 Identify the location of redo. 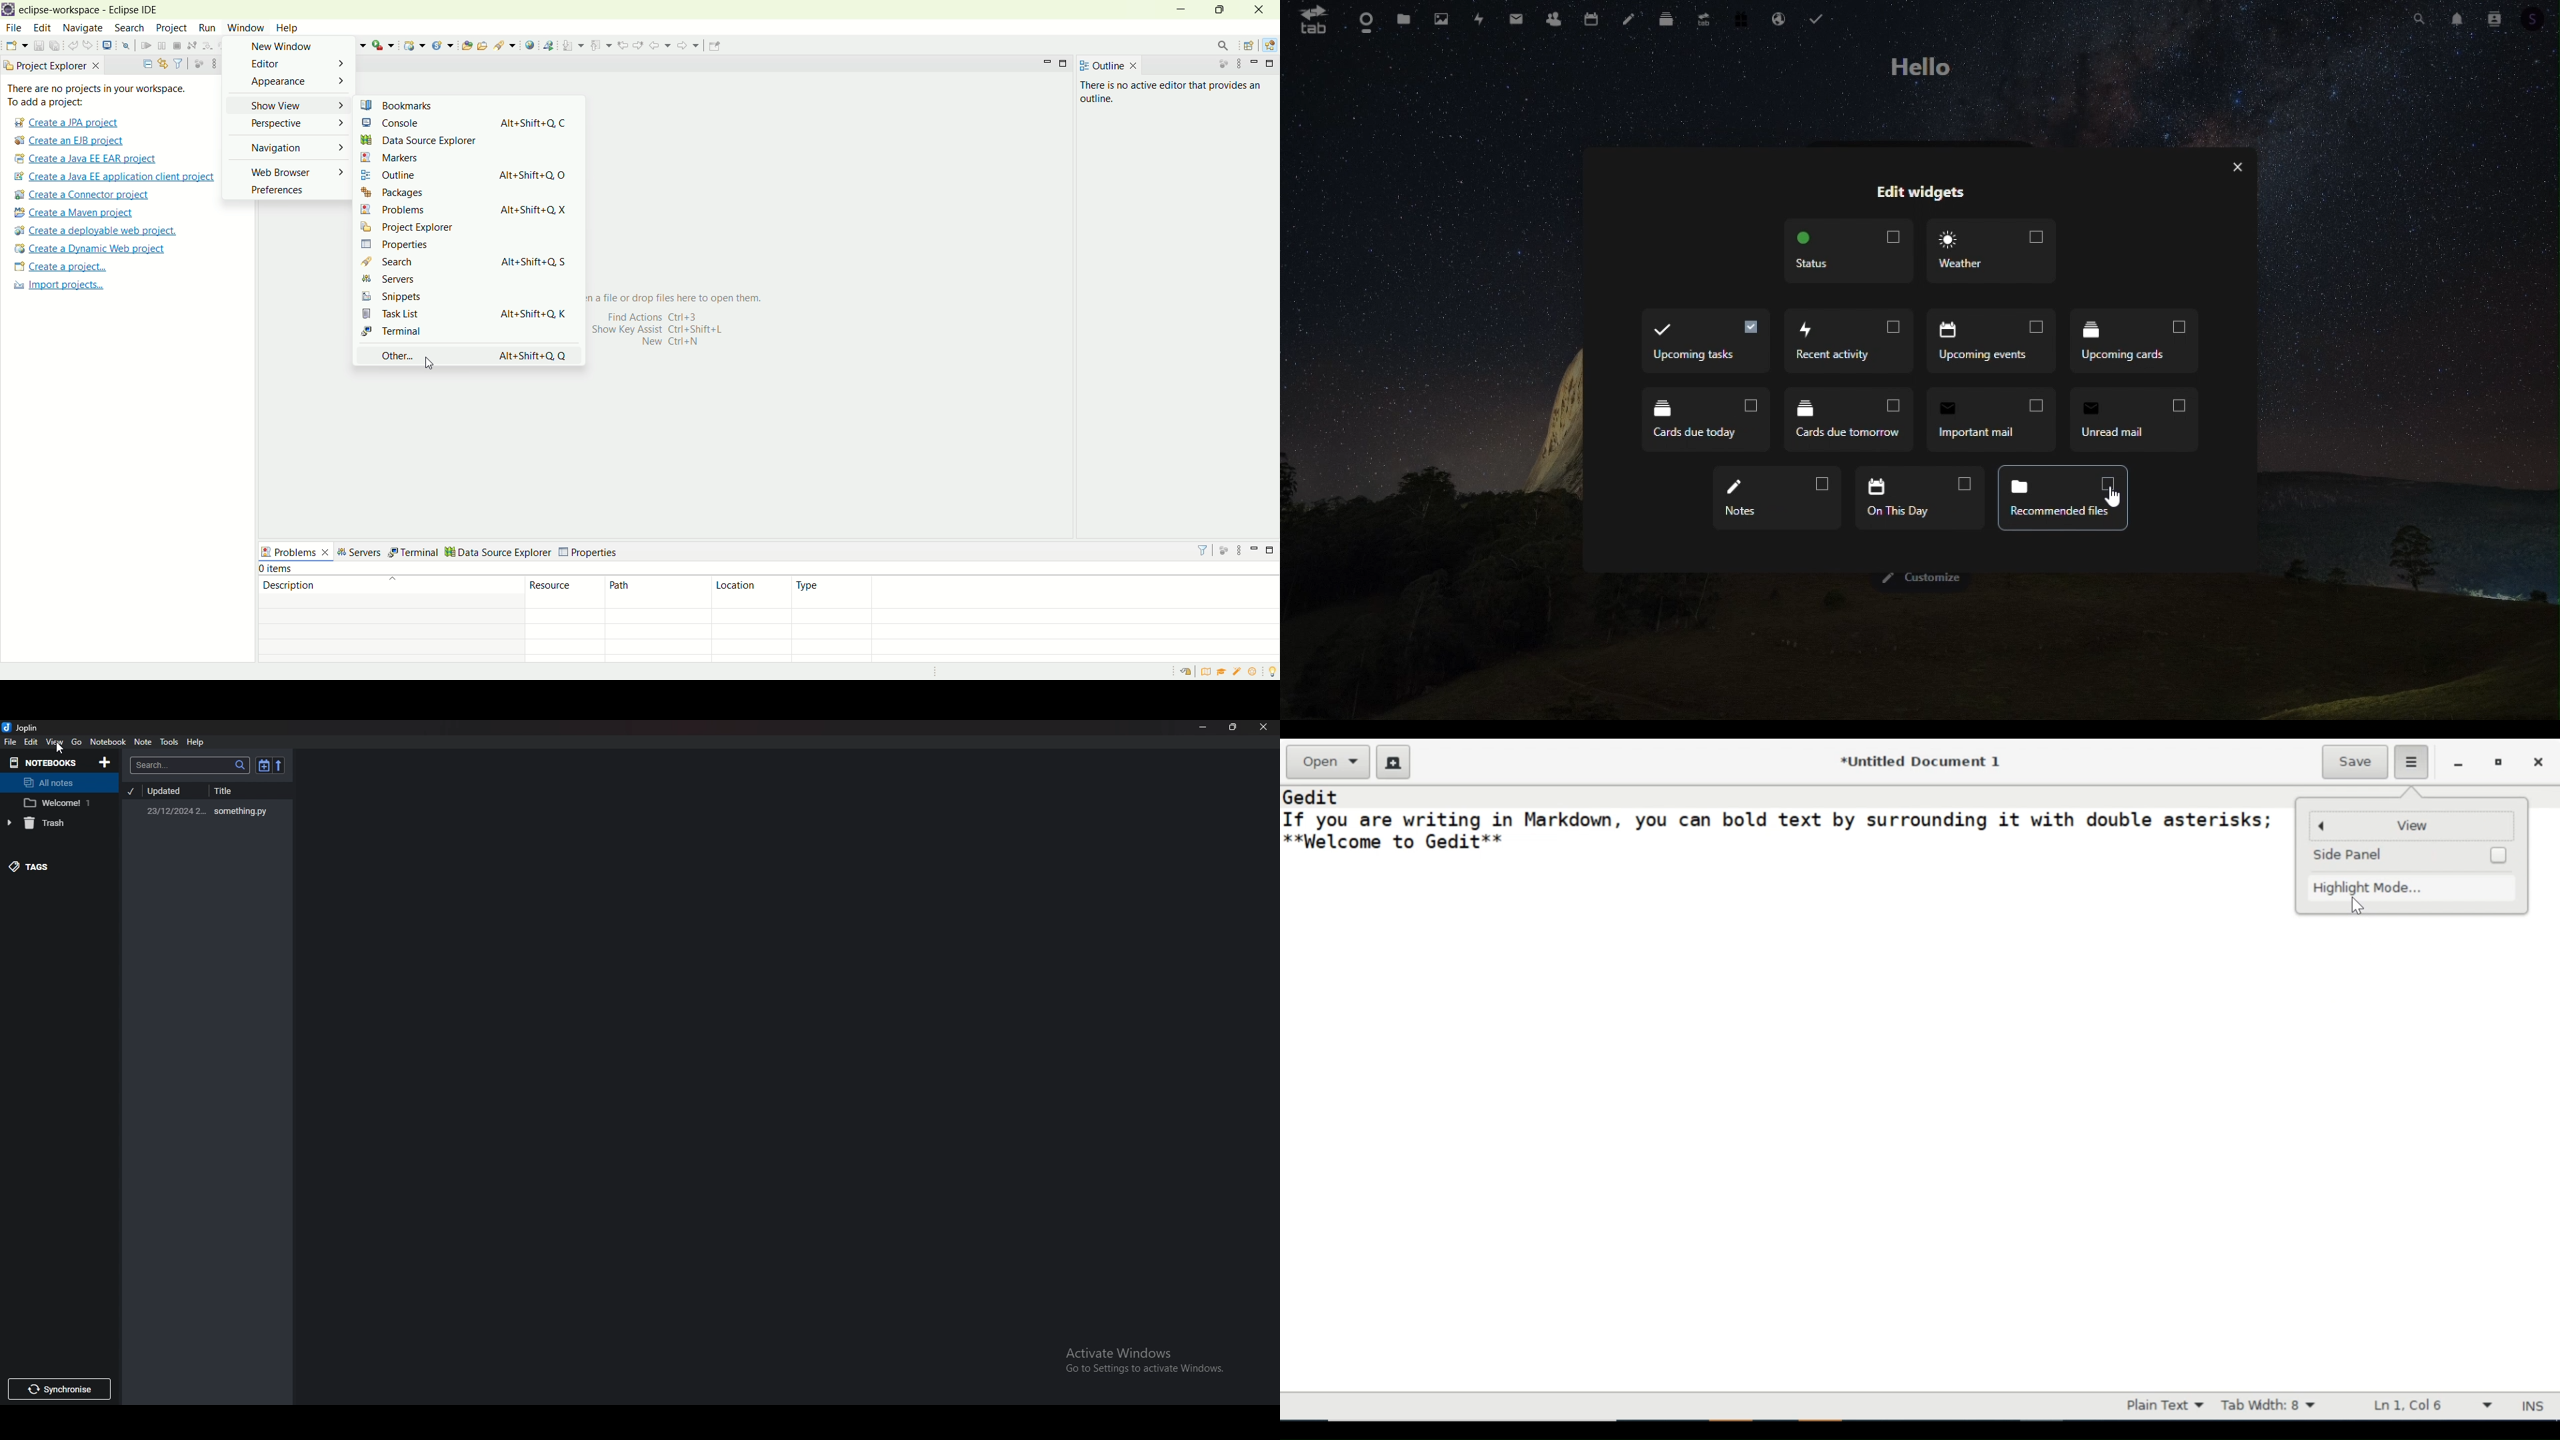
(88, 45).